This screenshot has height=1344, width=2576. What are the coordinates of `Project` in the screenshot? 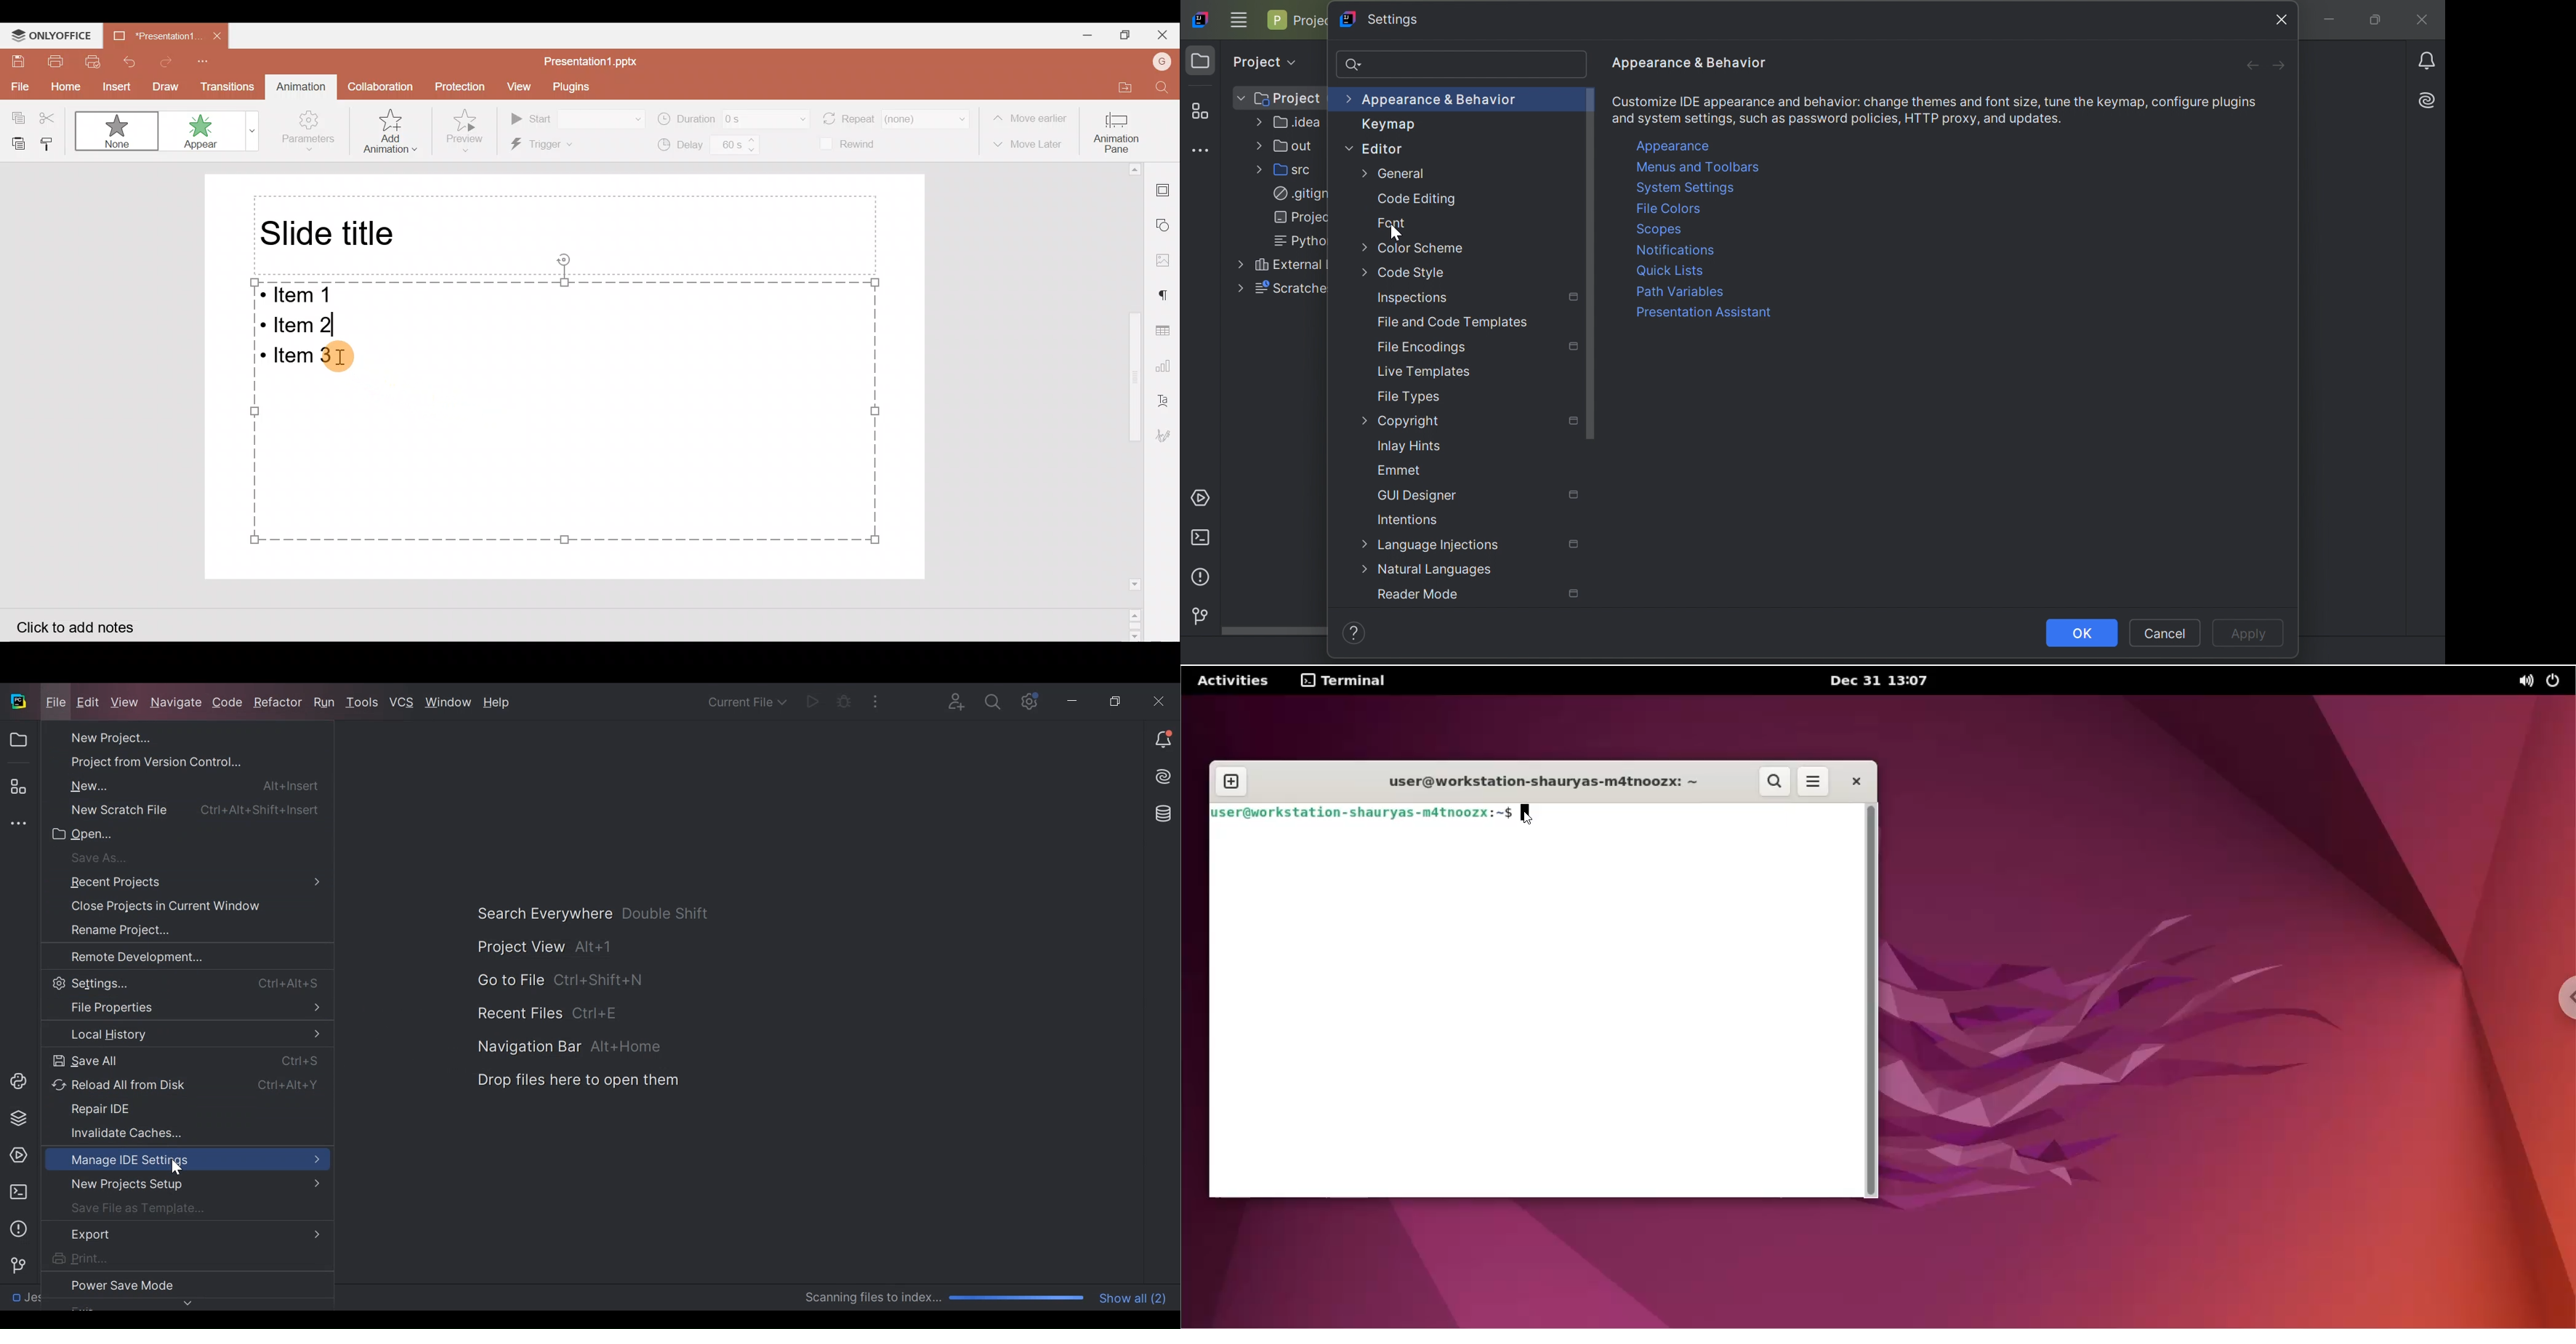 It's located at (1263, 59).